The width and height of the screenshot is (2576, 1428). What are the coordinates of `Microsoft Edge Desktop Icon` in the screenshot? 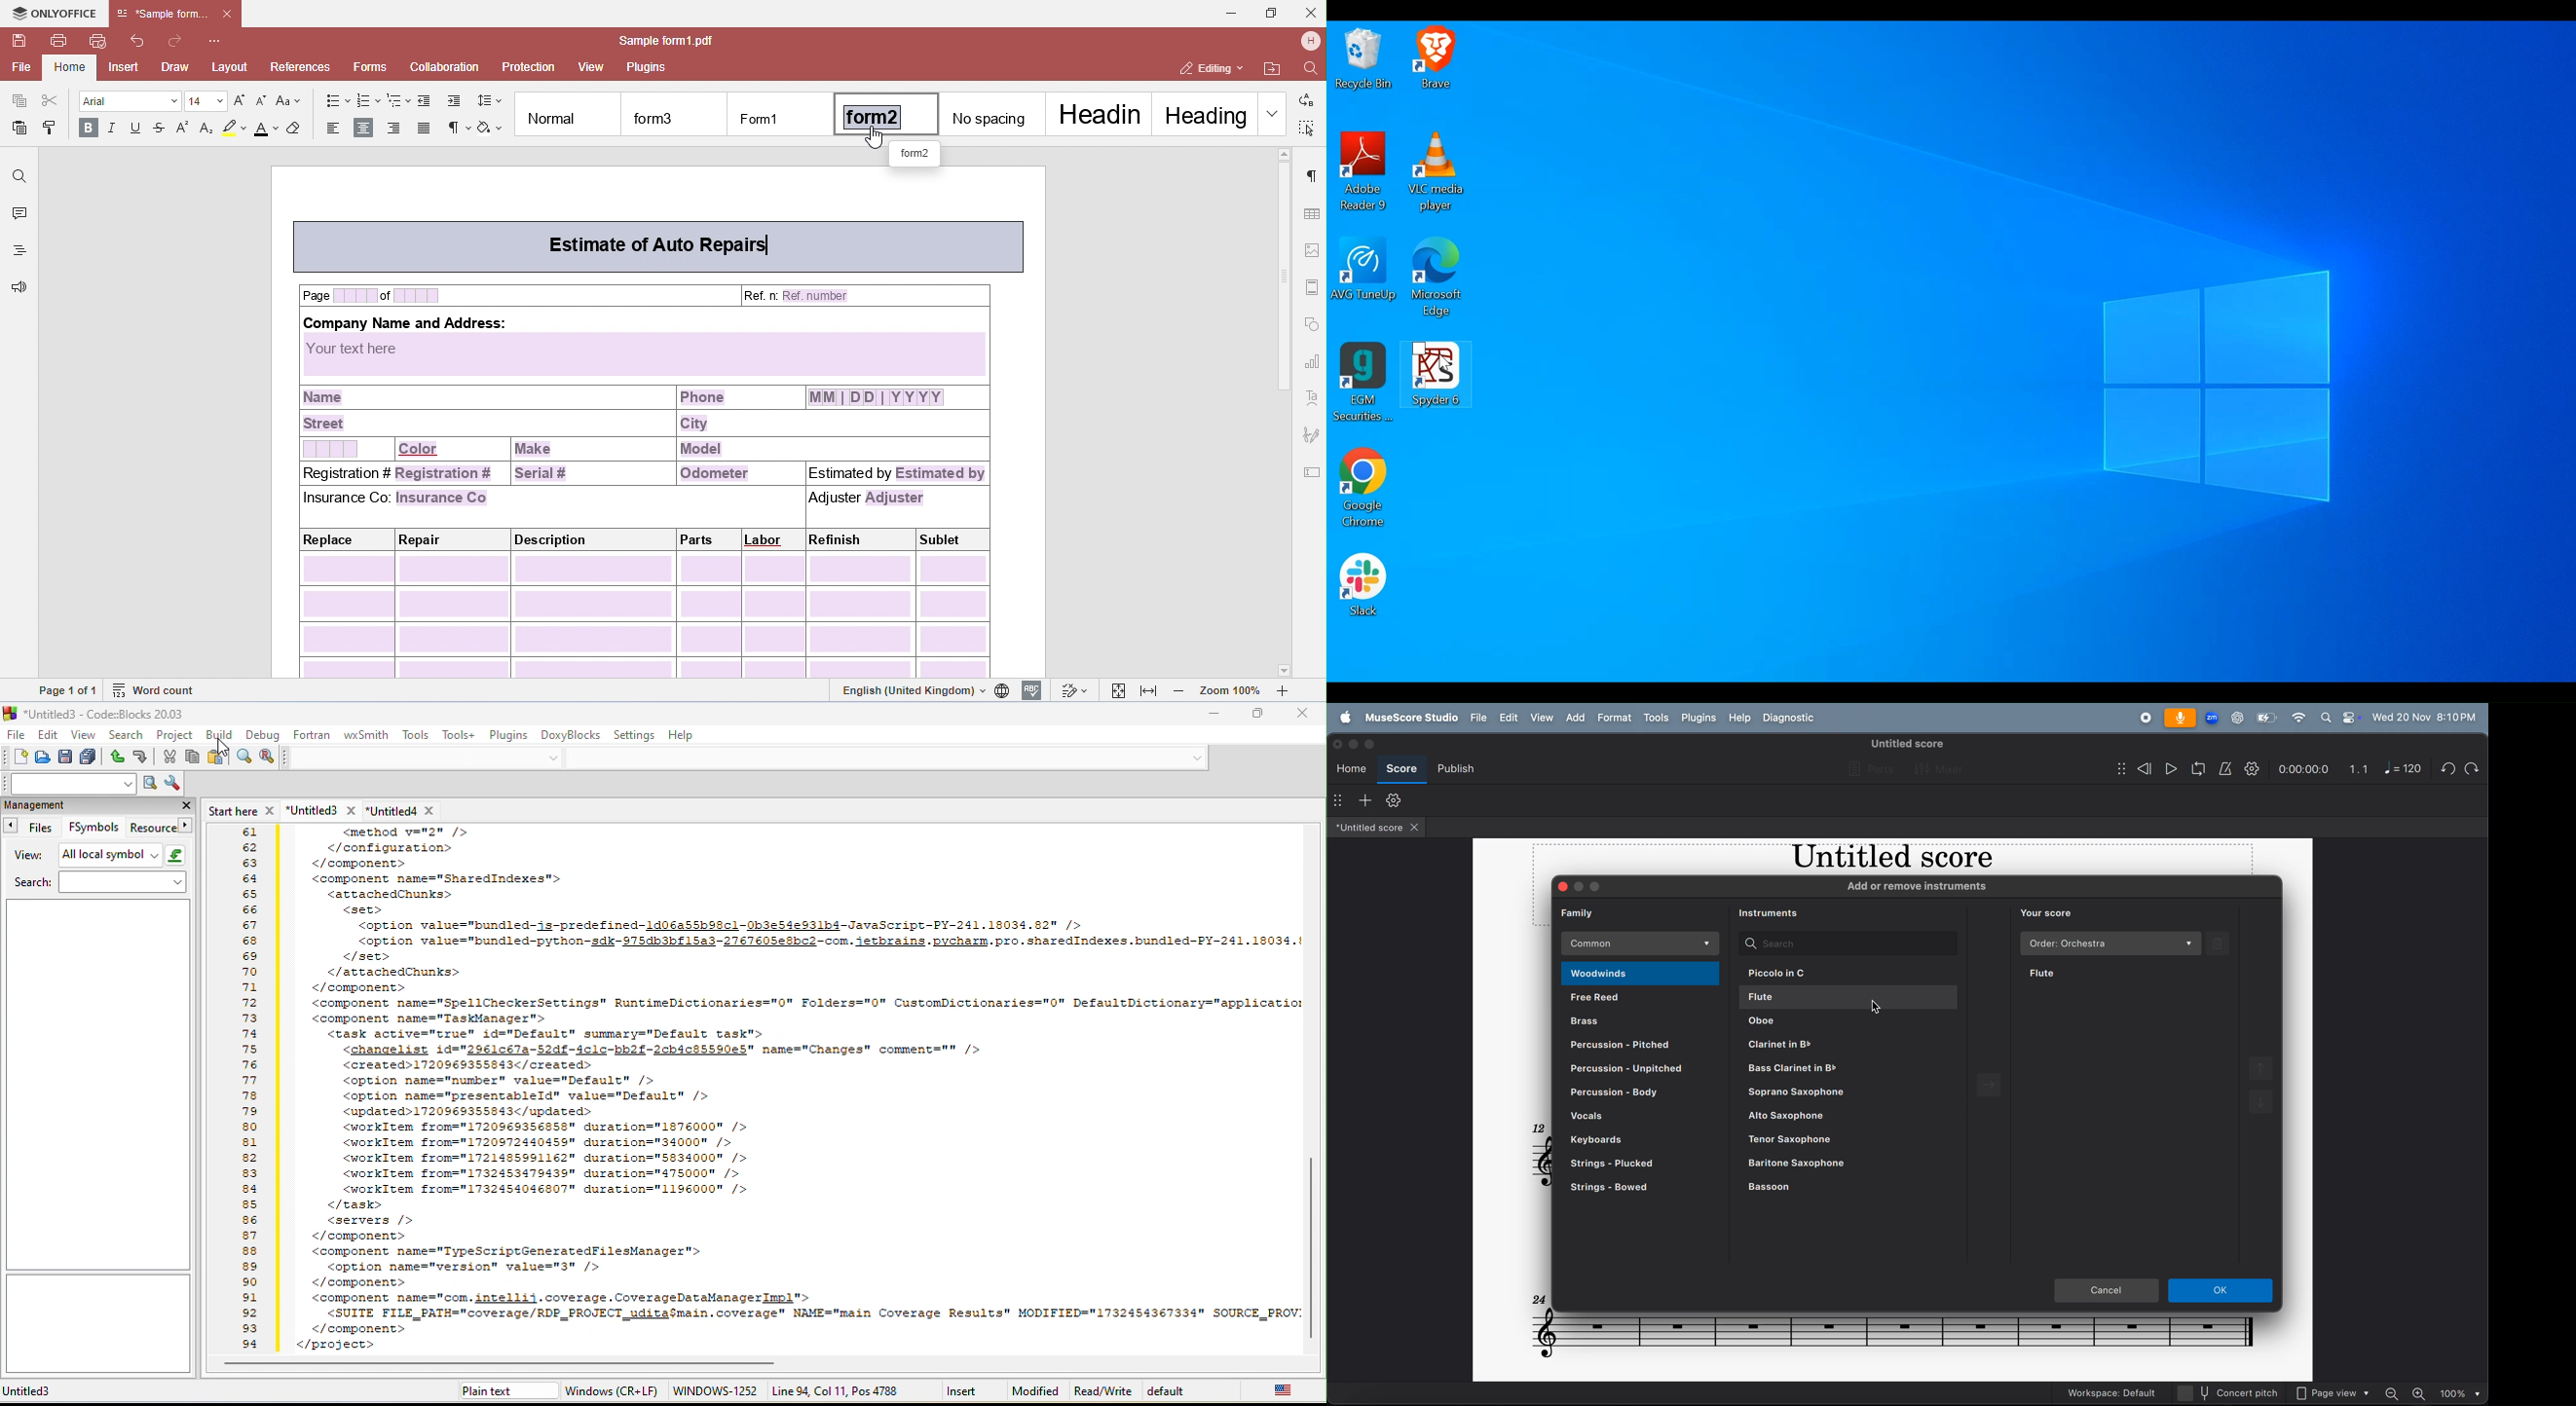 It's located at (1436, 278).